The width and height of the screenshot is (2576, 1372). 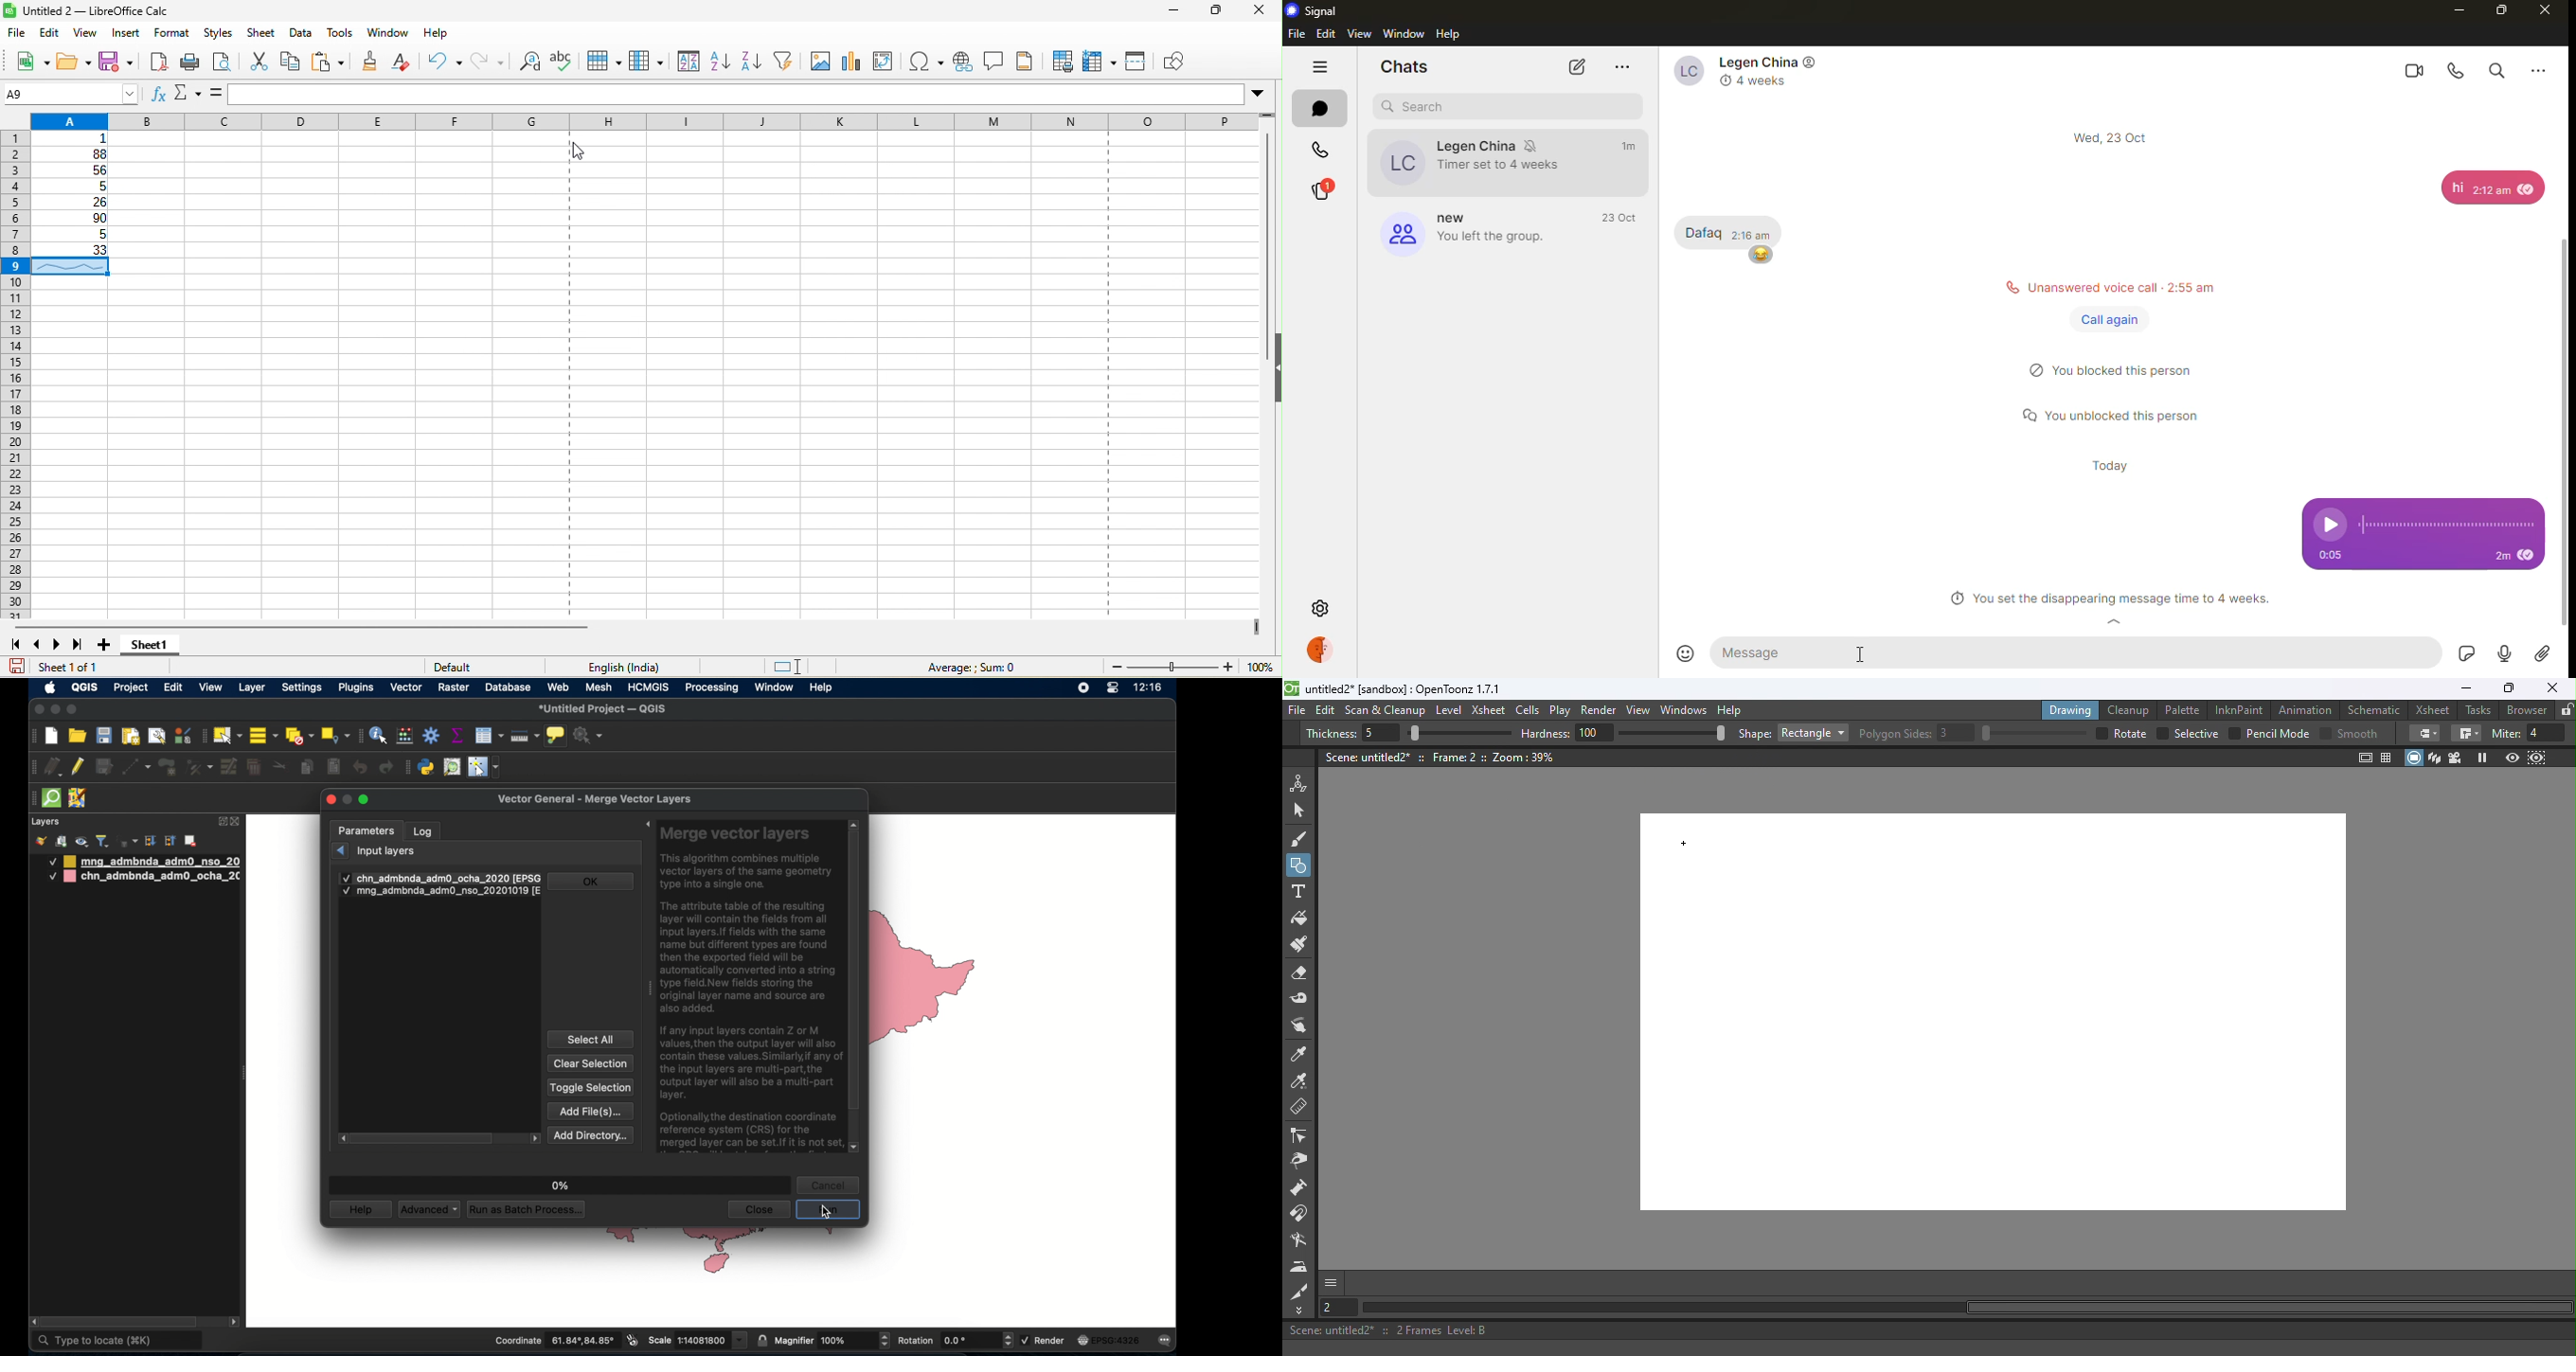 I want to click on close, so click(x=2546, y=10).